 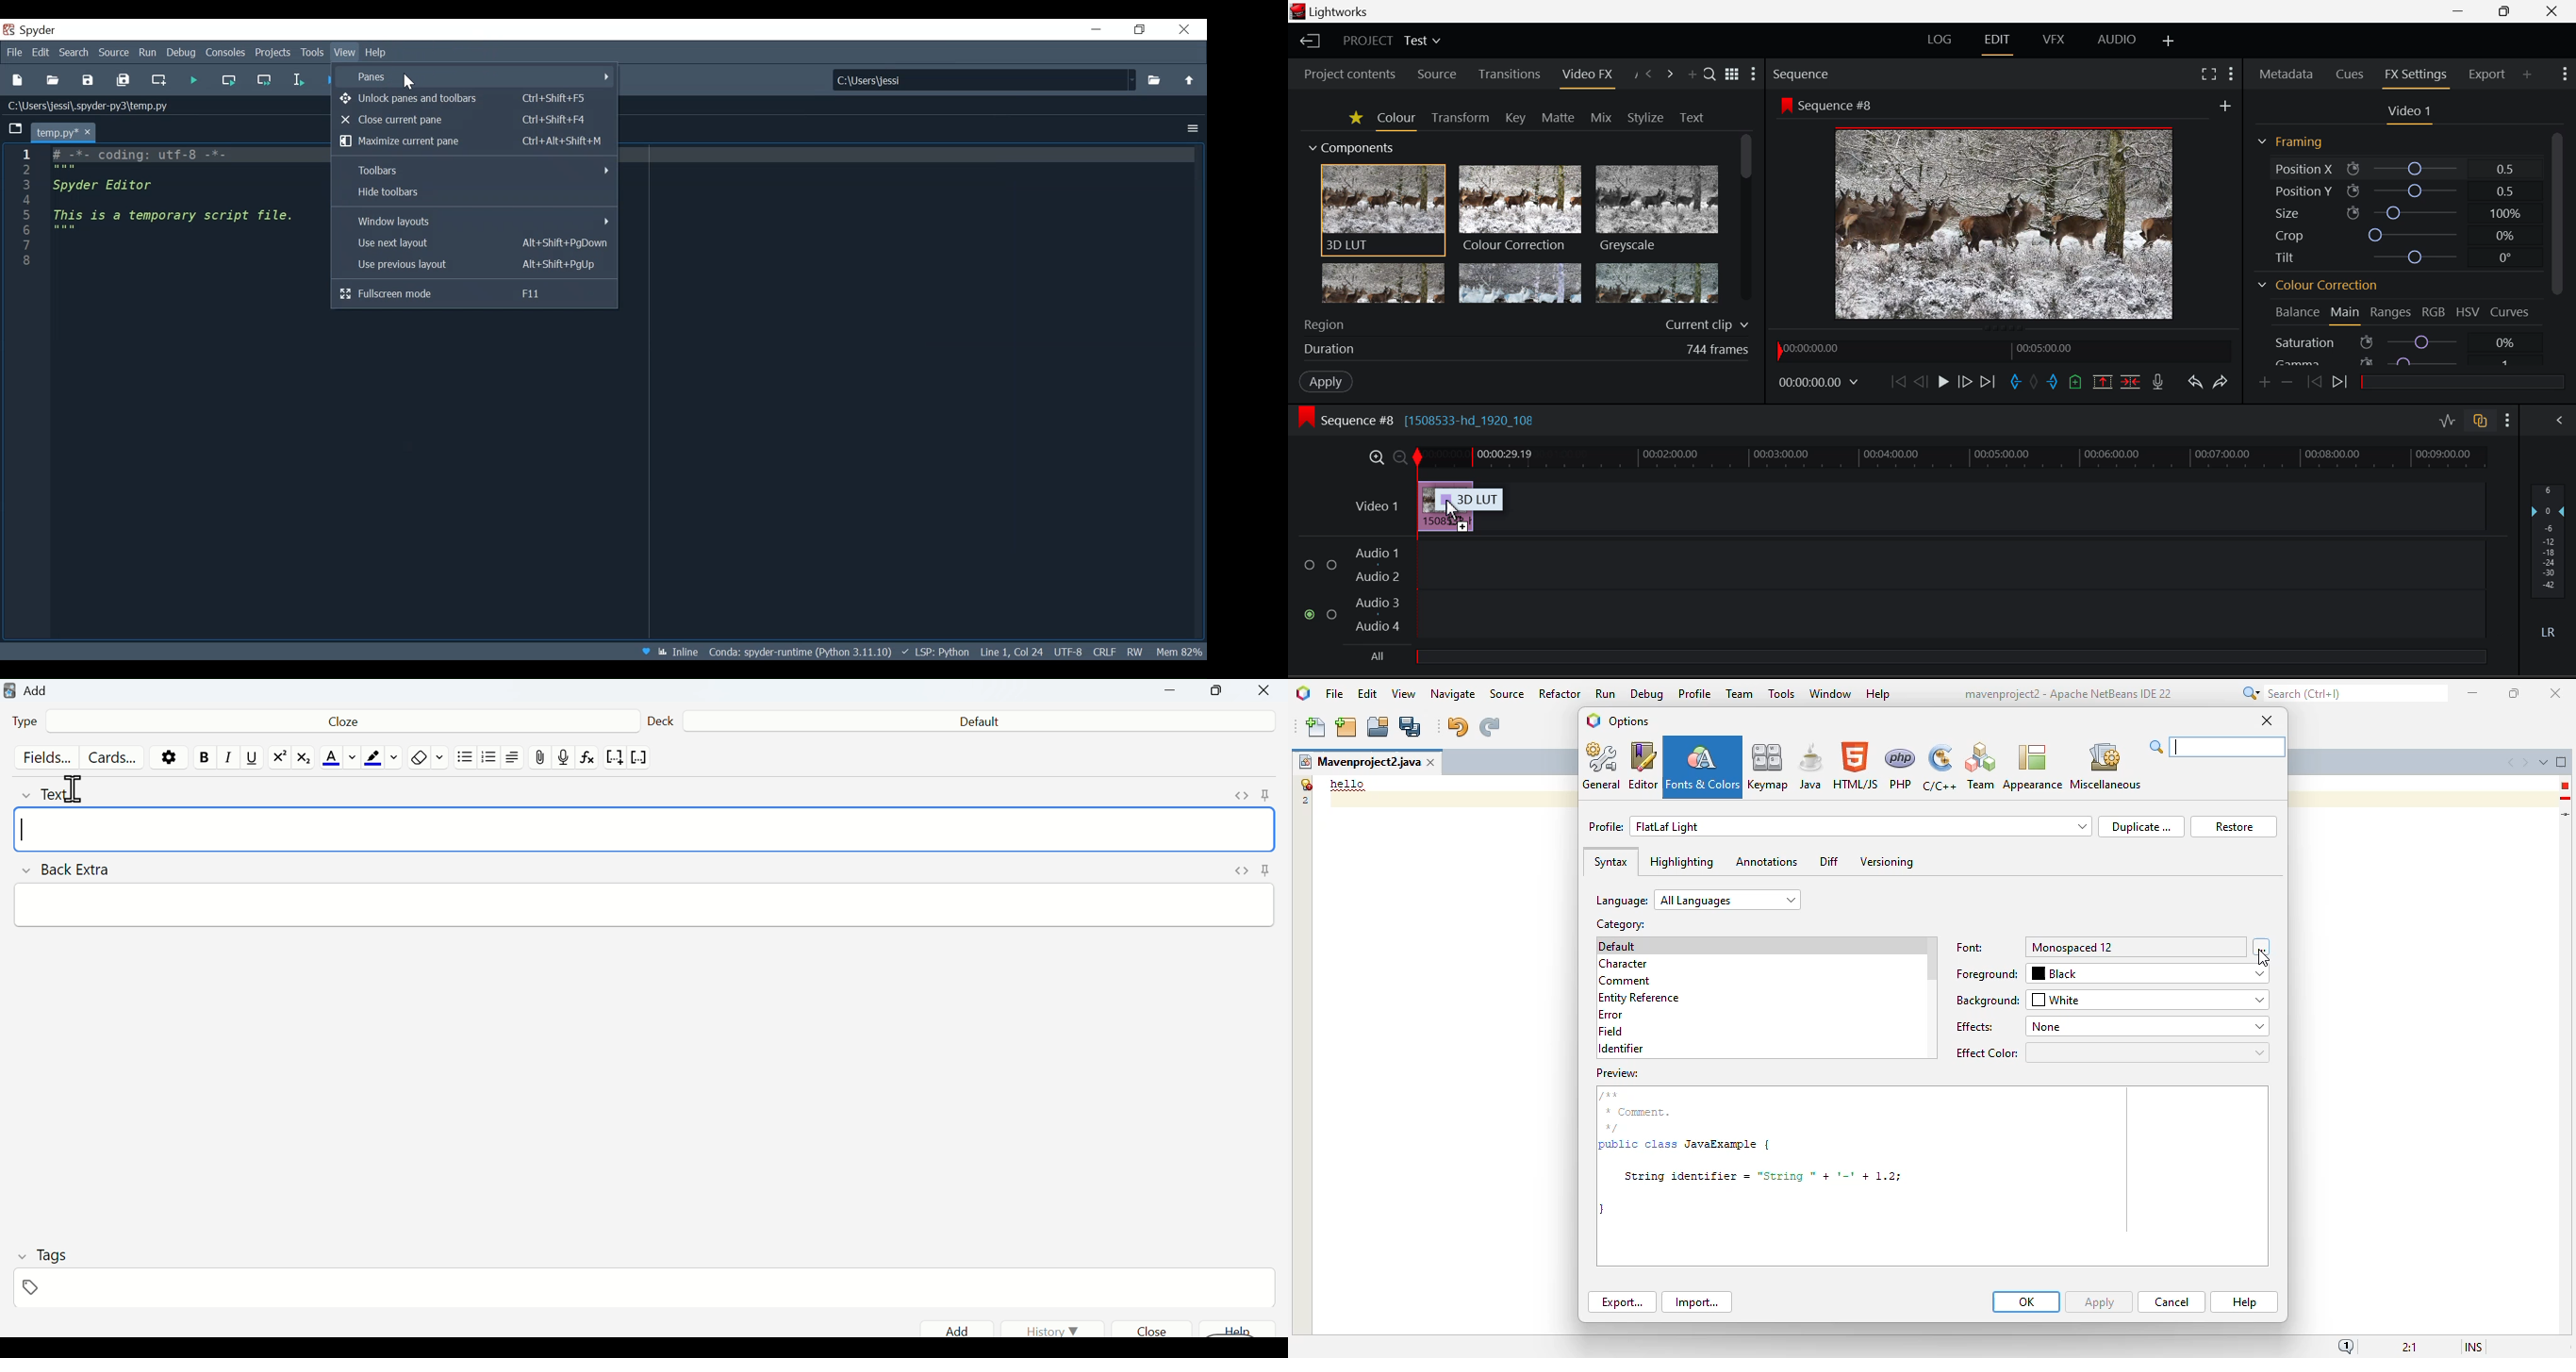 I want to click on Close, so click(x=1159, y=1329).